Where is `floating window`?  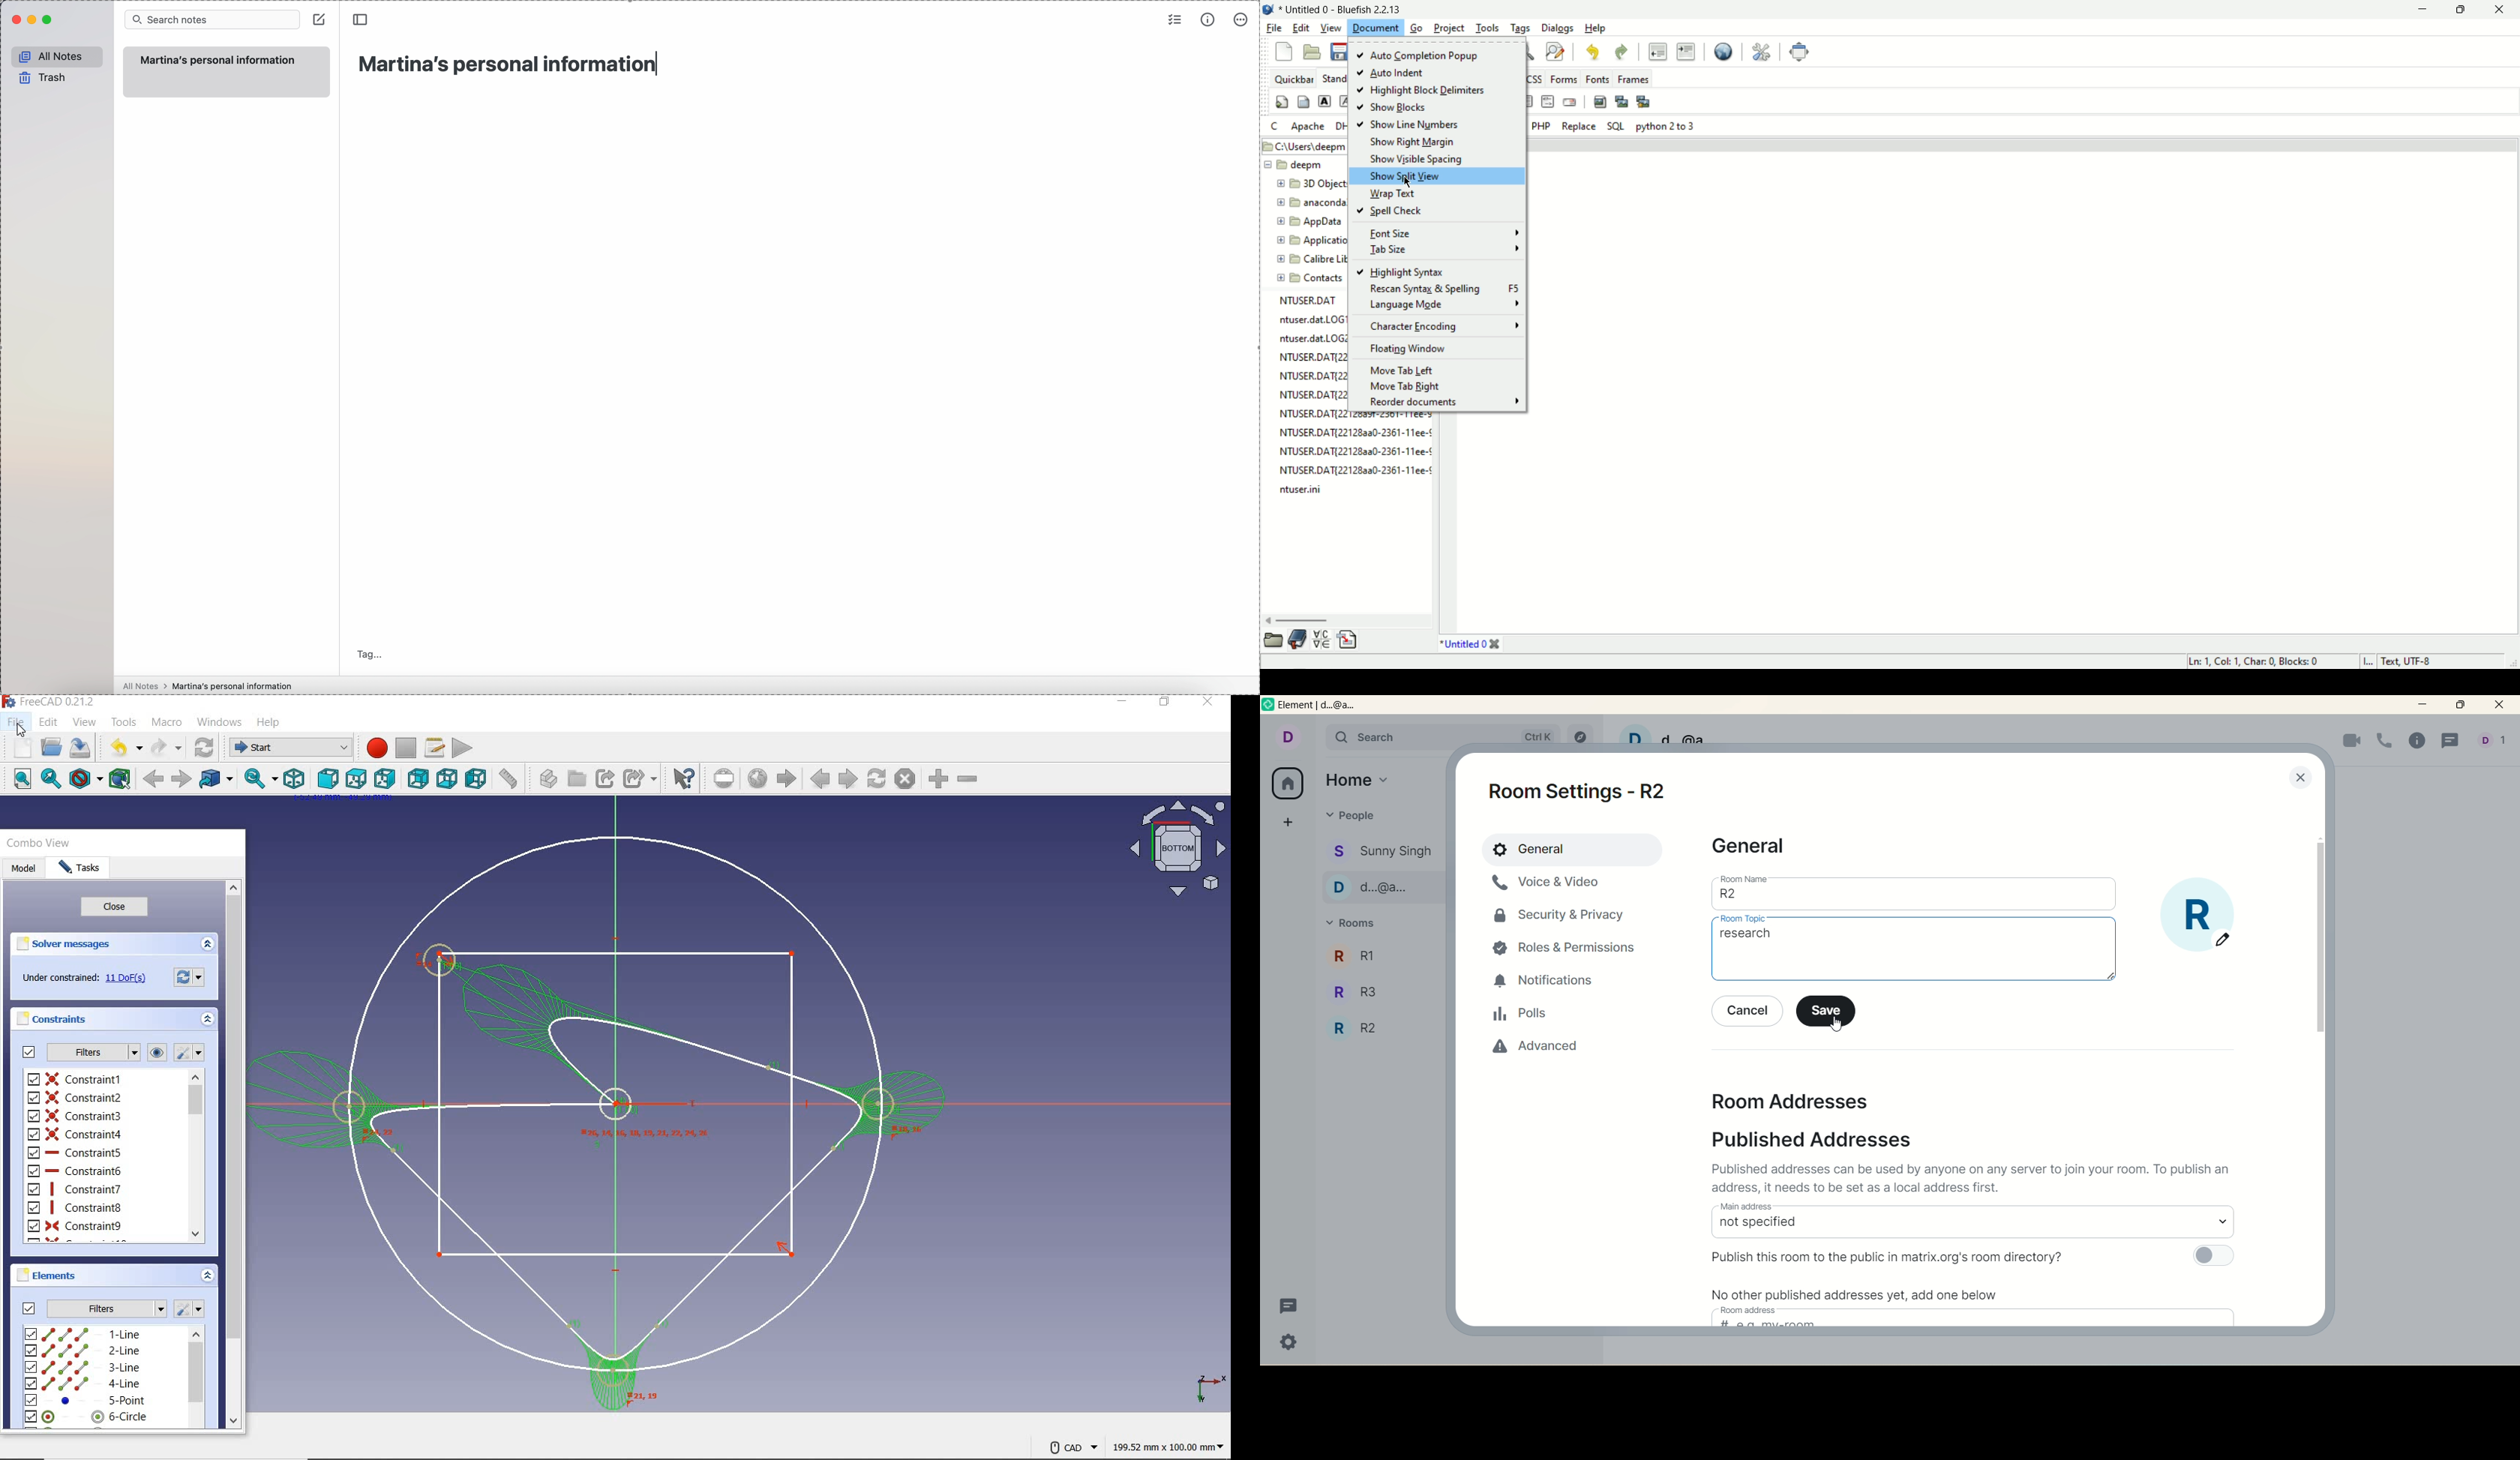 floating window is located at coordinates (1435, 348).